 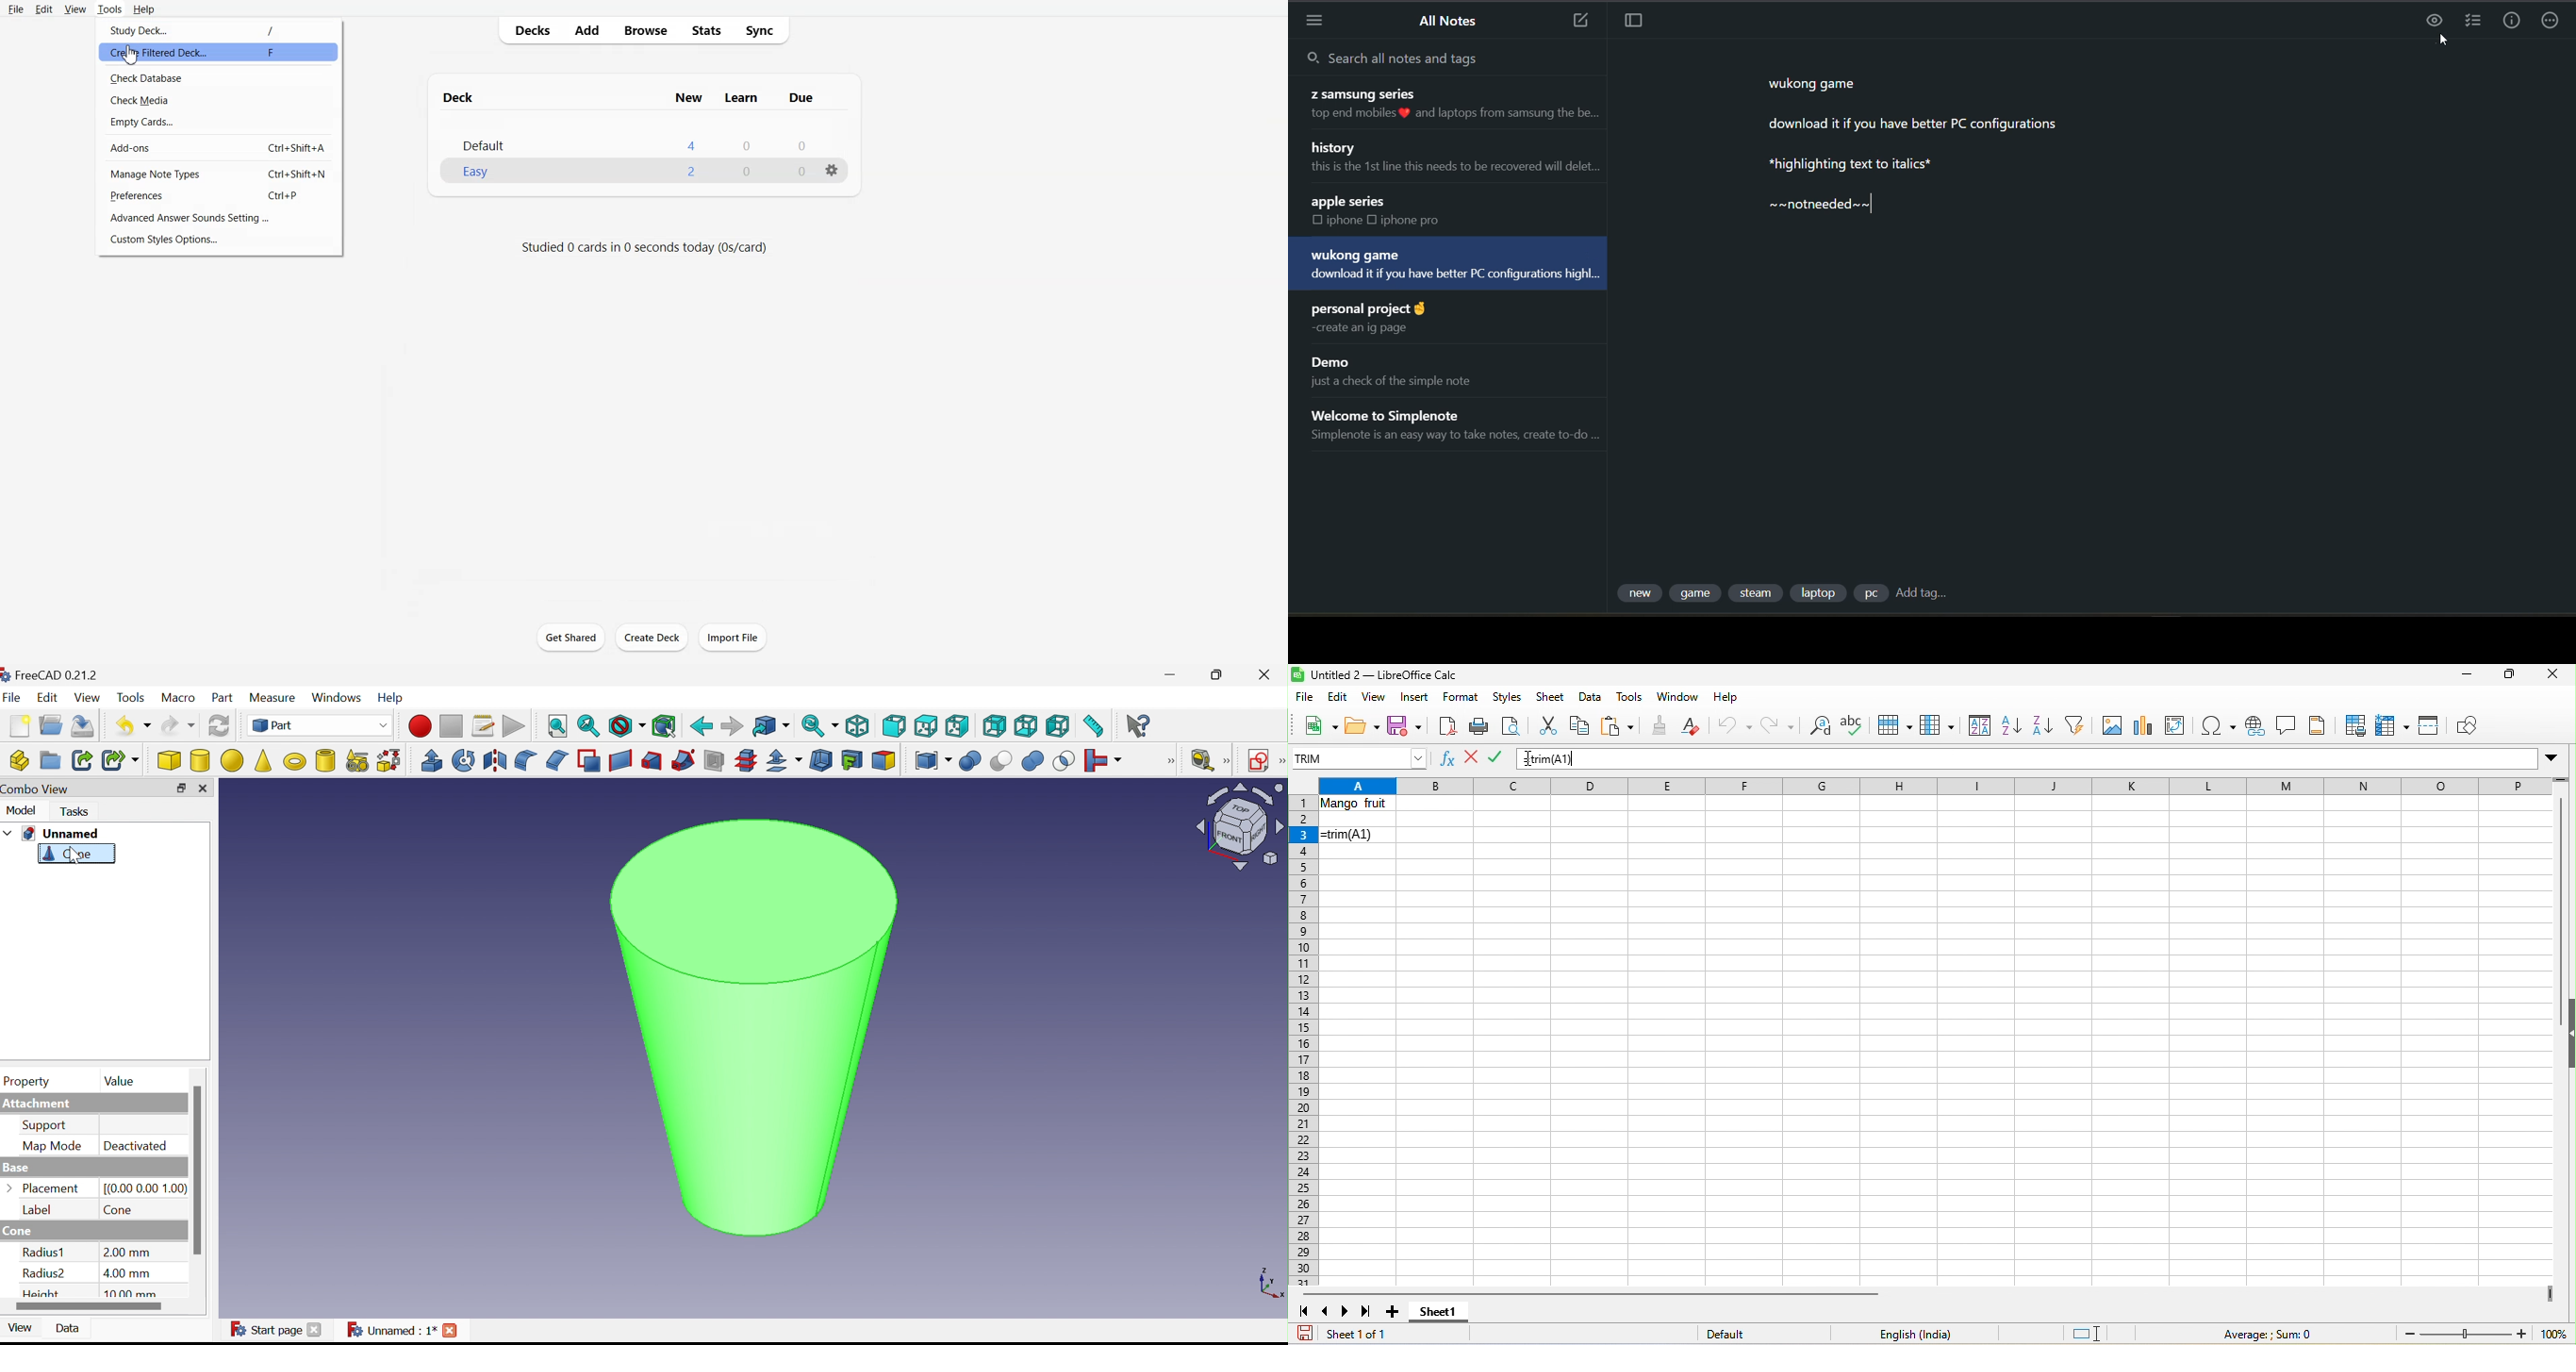 What do you see at coordinates (219, 99) in the screenshot?
I see `Check Media` at bounding box center [219, 99].